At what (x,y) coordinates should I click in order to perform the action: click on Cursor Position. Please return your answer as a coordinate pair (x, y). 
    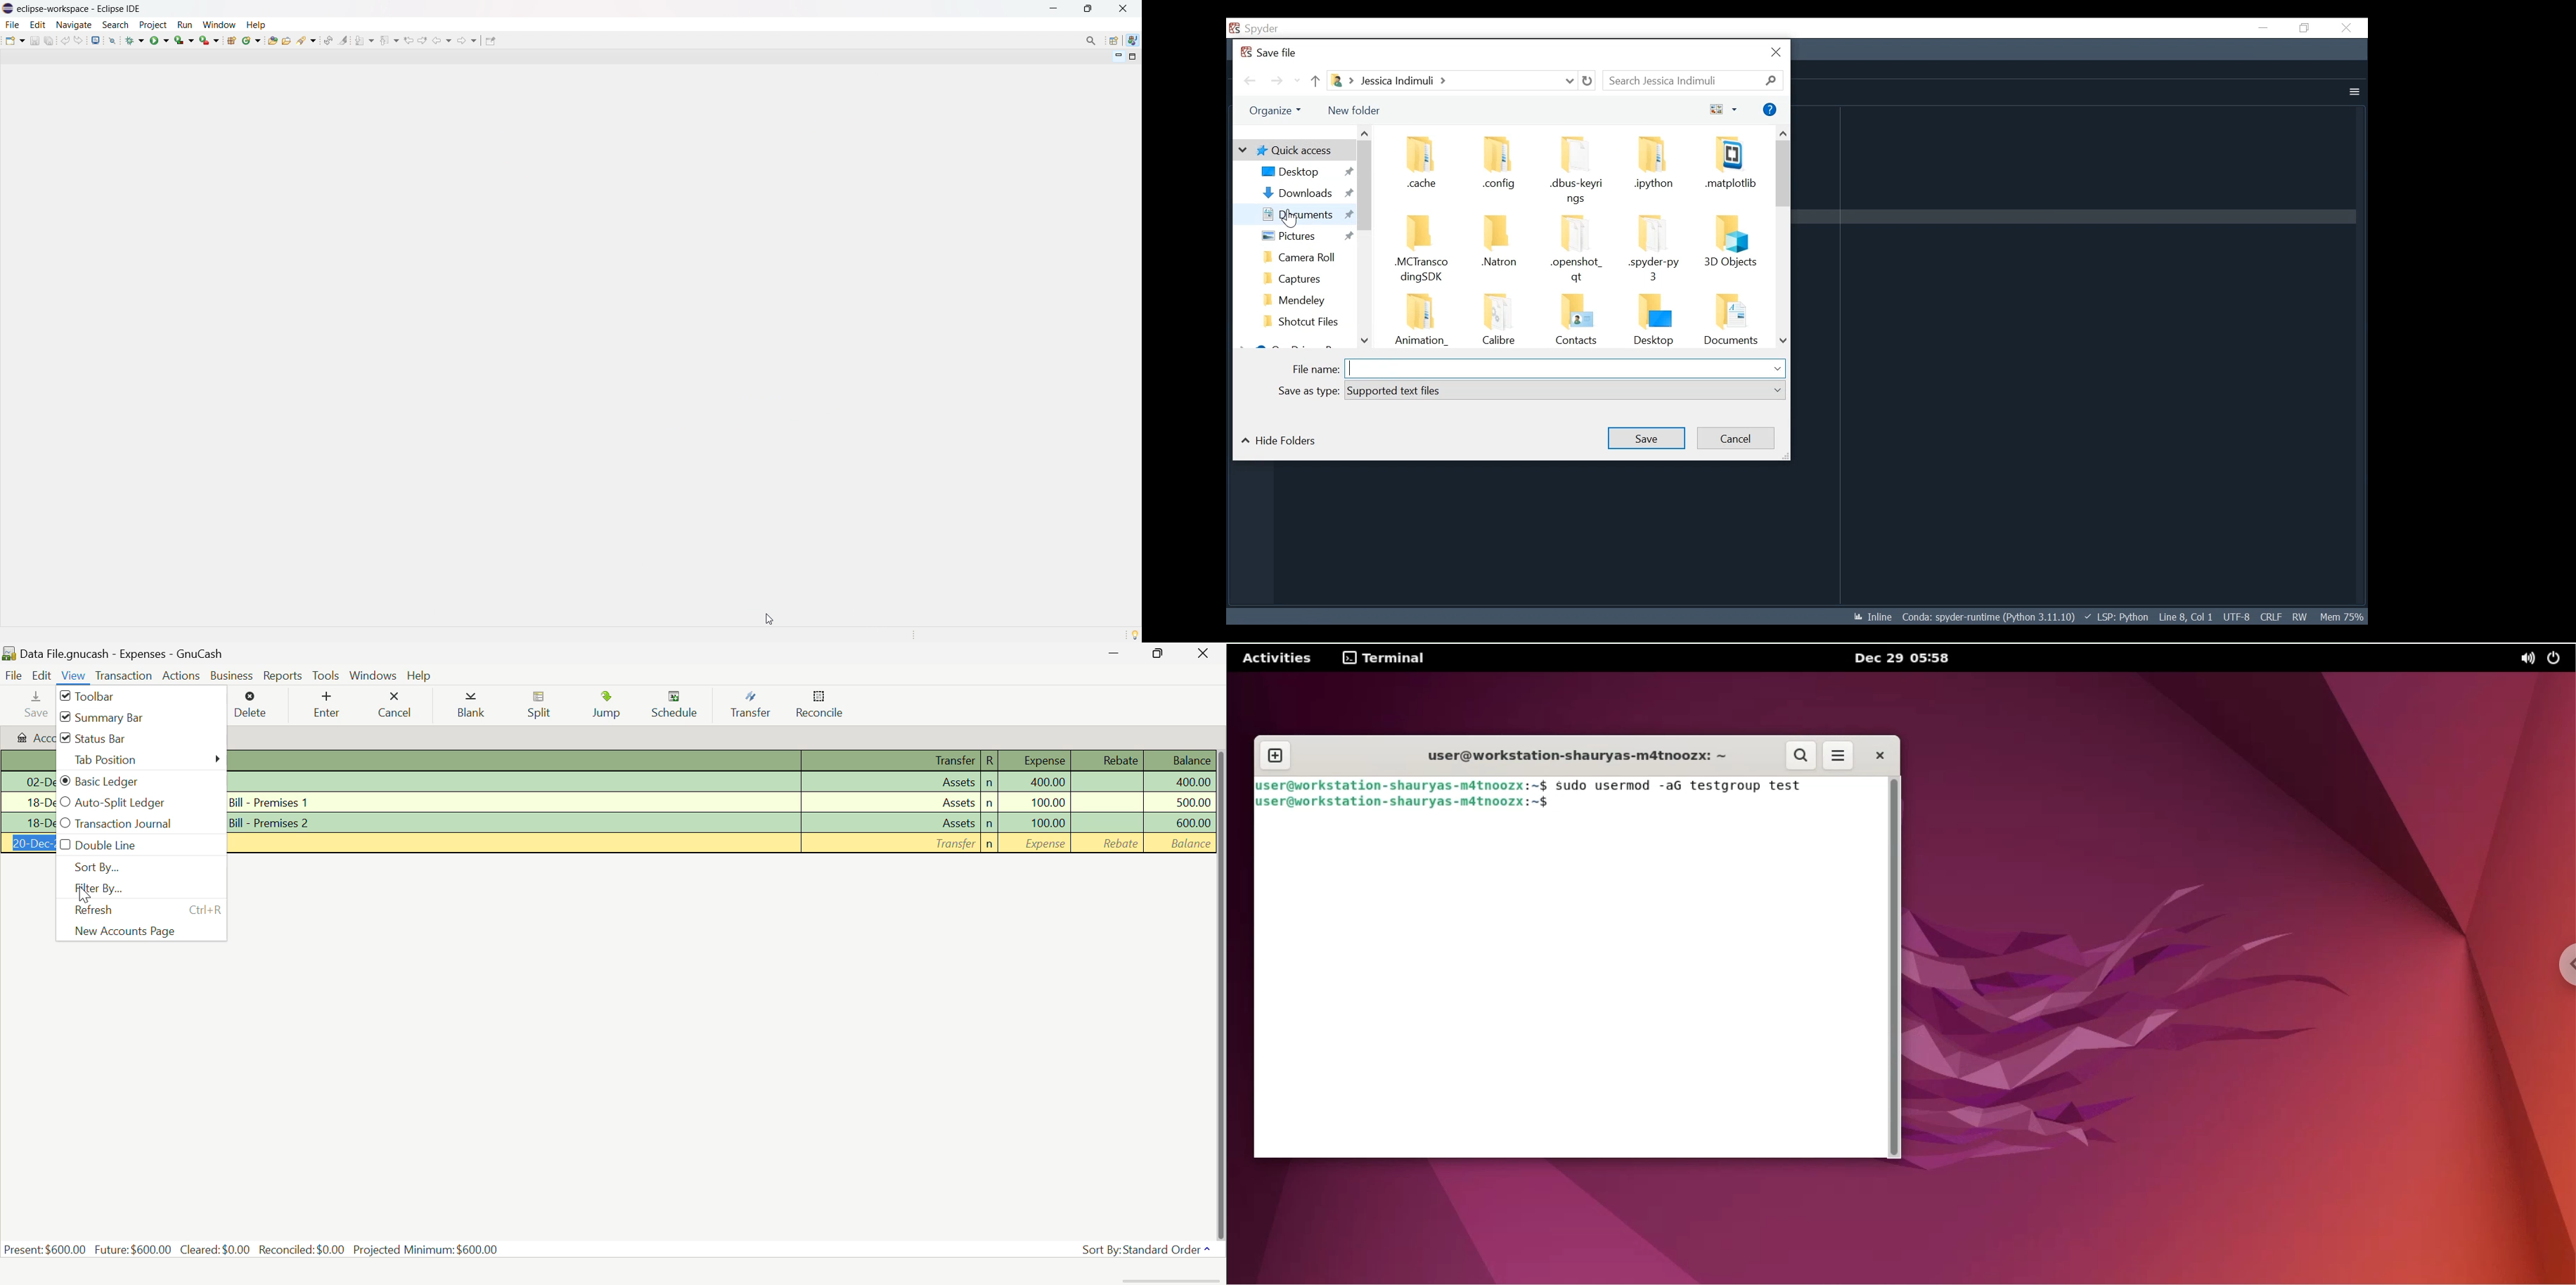
    Looking at the image, I should click on (83, 891).